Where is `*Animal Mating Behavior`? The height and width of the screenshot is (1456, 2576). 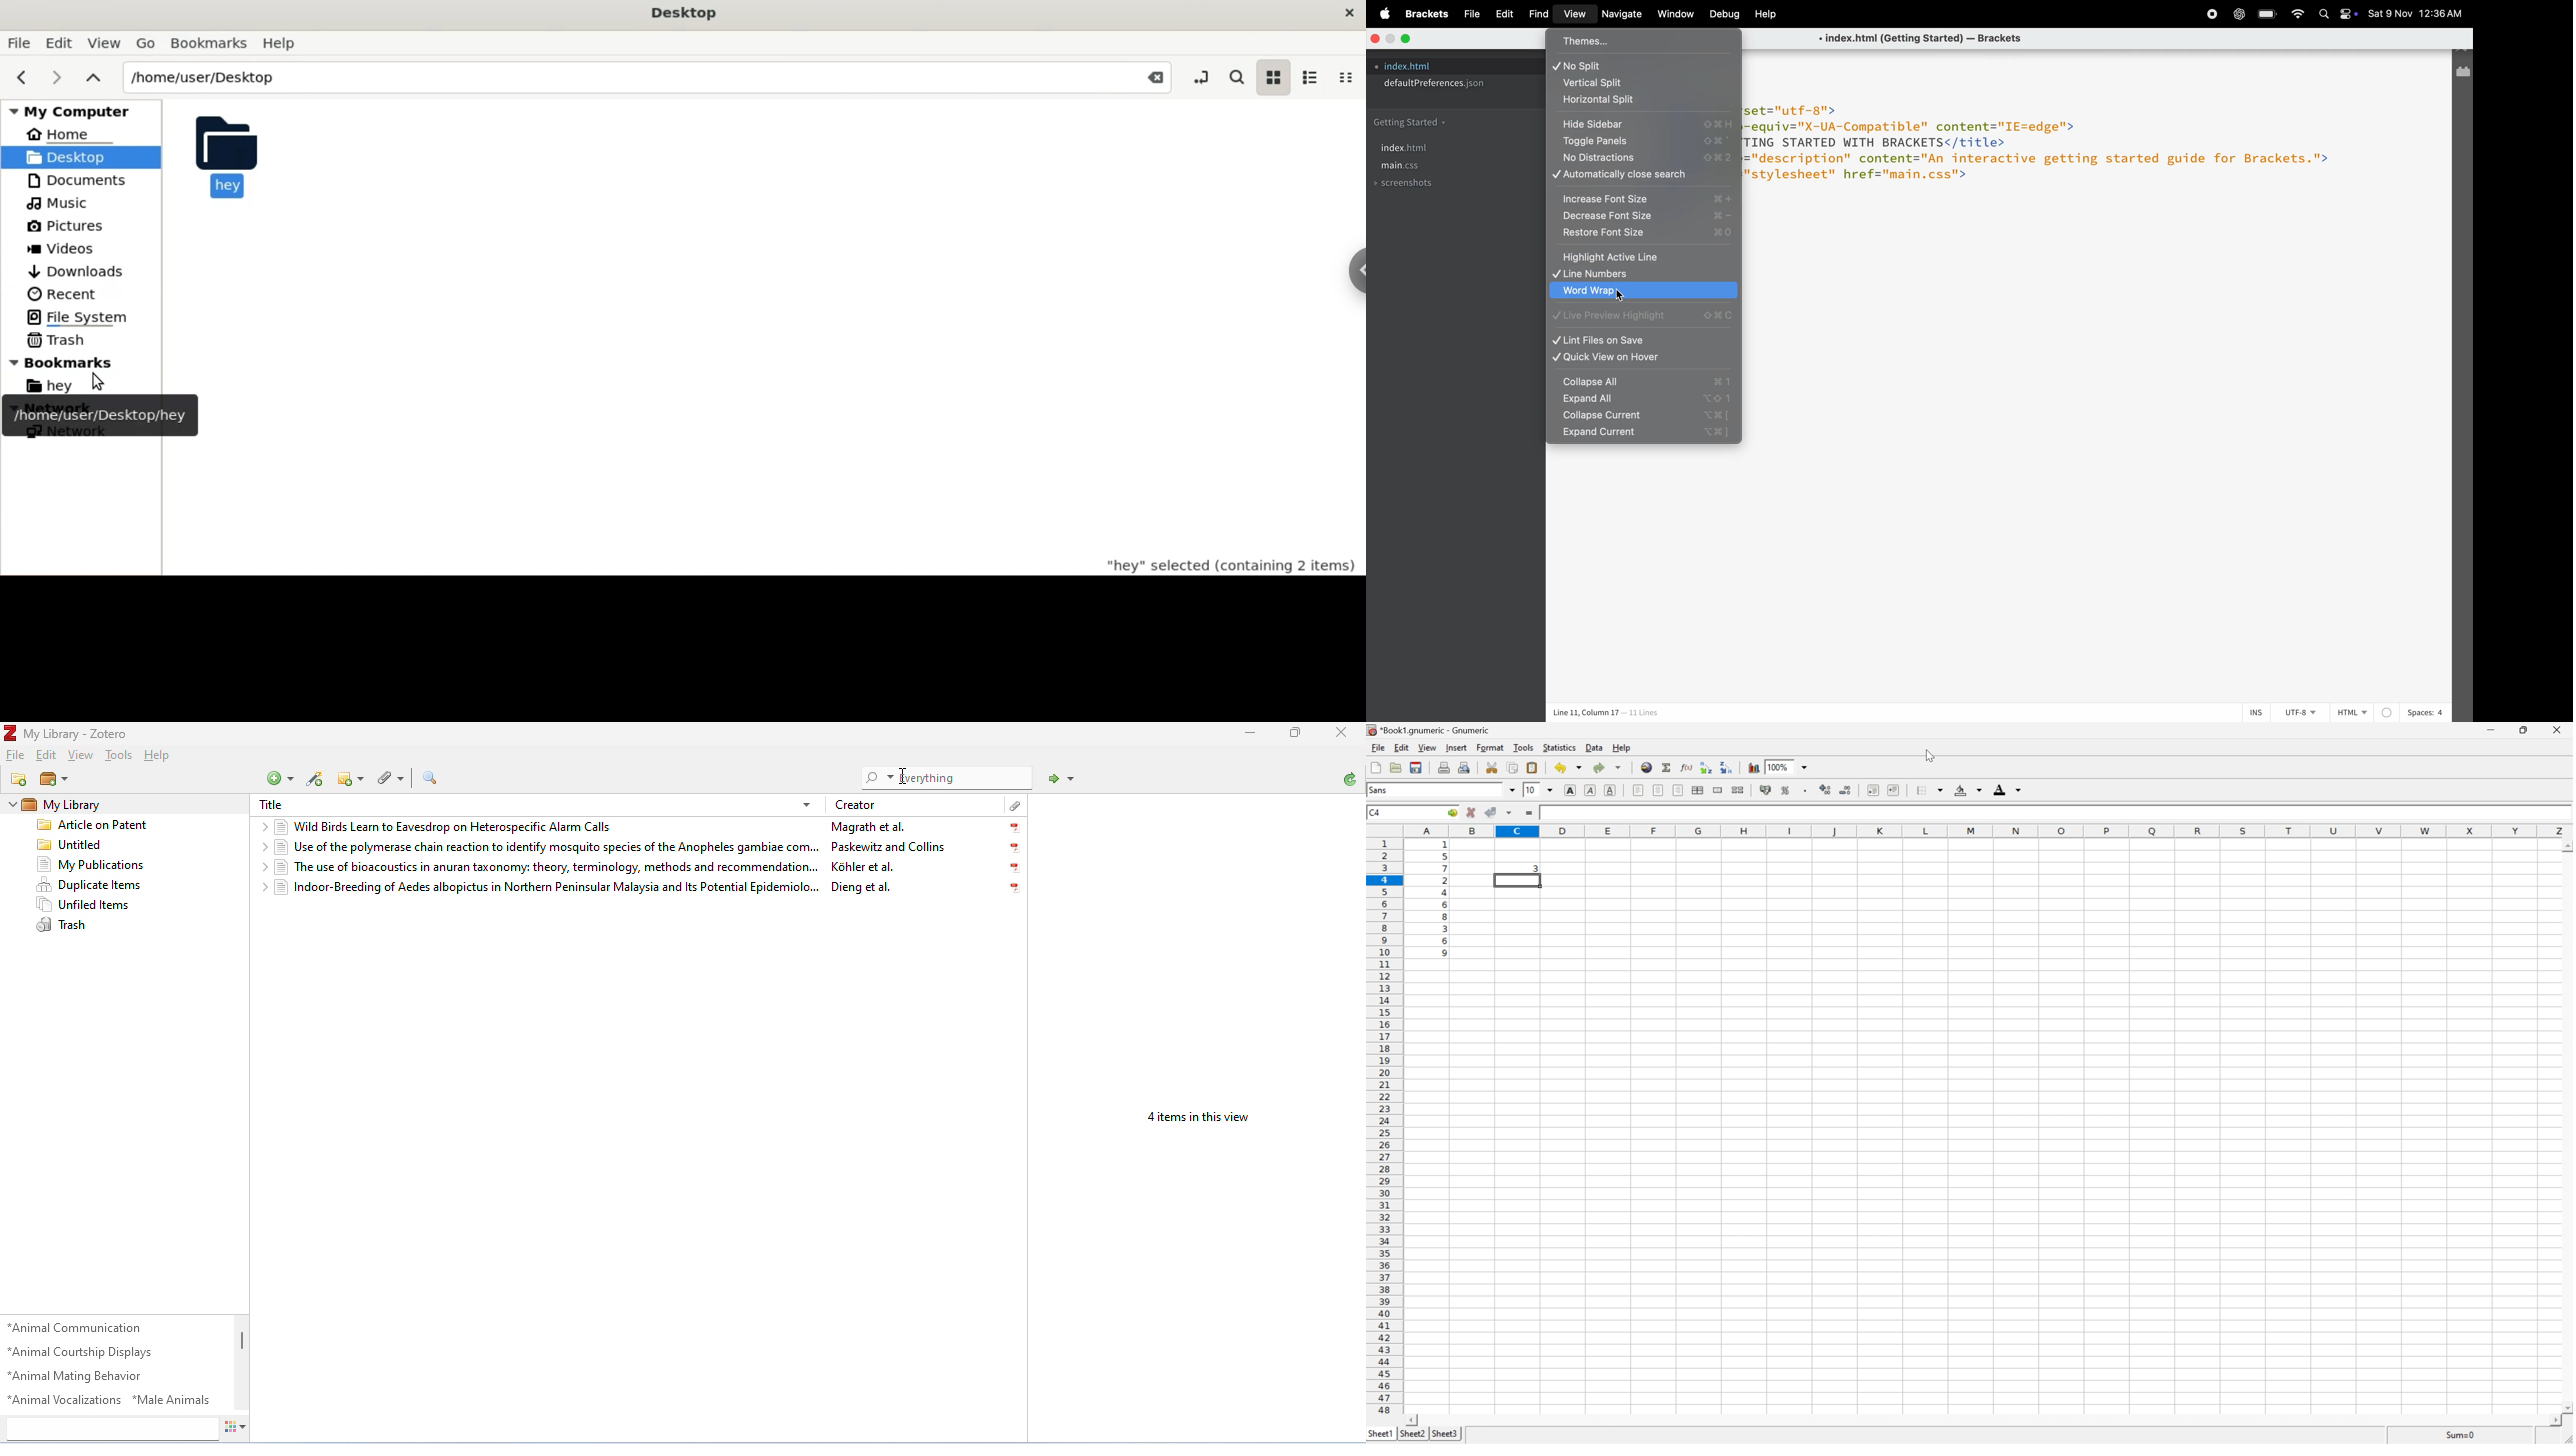
*Animal Mating Behavior is located at coordinates (86, 1376).